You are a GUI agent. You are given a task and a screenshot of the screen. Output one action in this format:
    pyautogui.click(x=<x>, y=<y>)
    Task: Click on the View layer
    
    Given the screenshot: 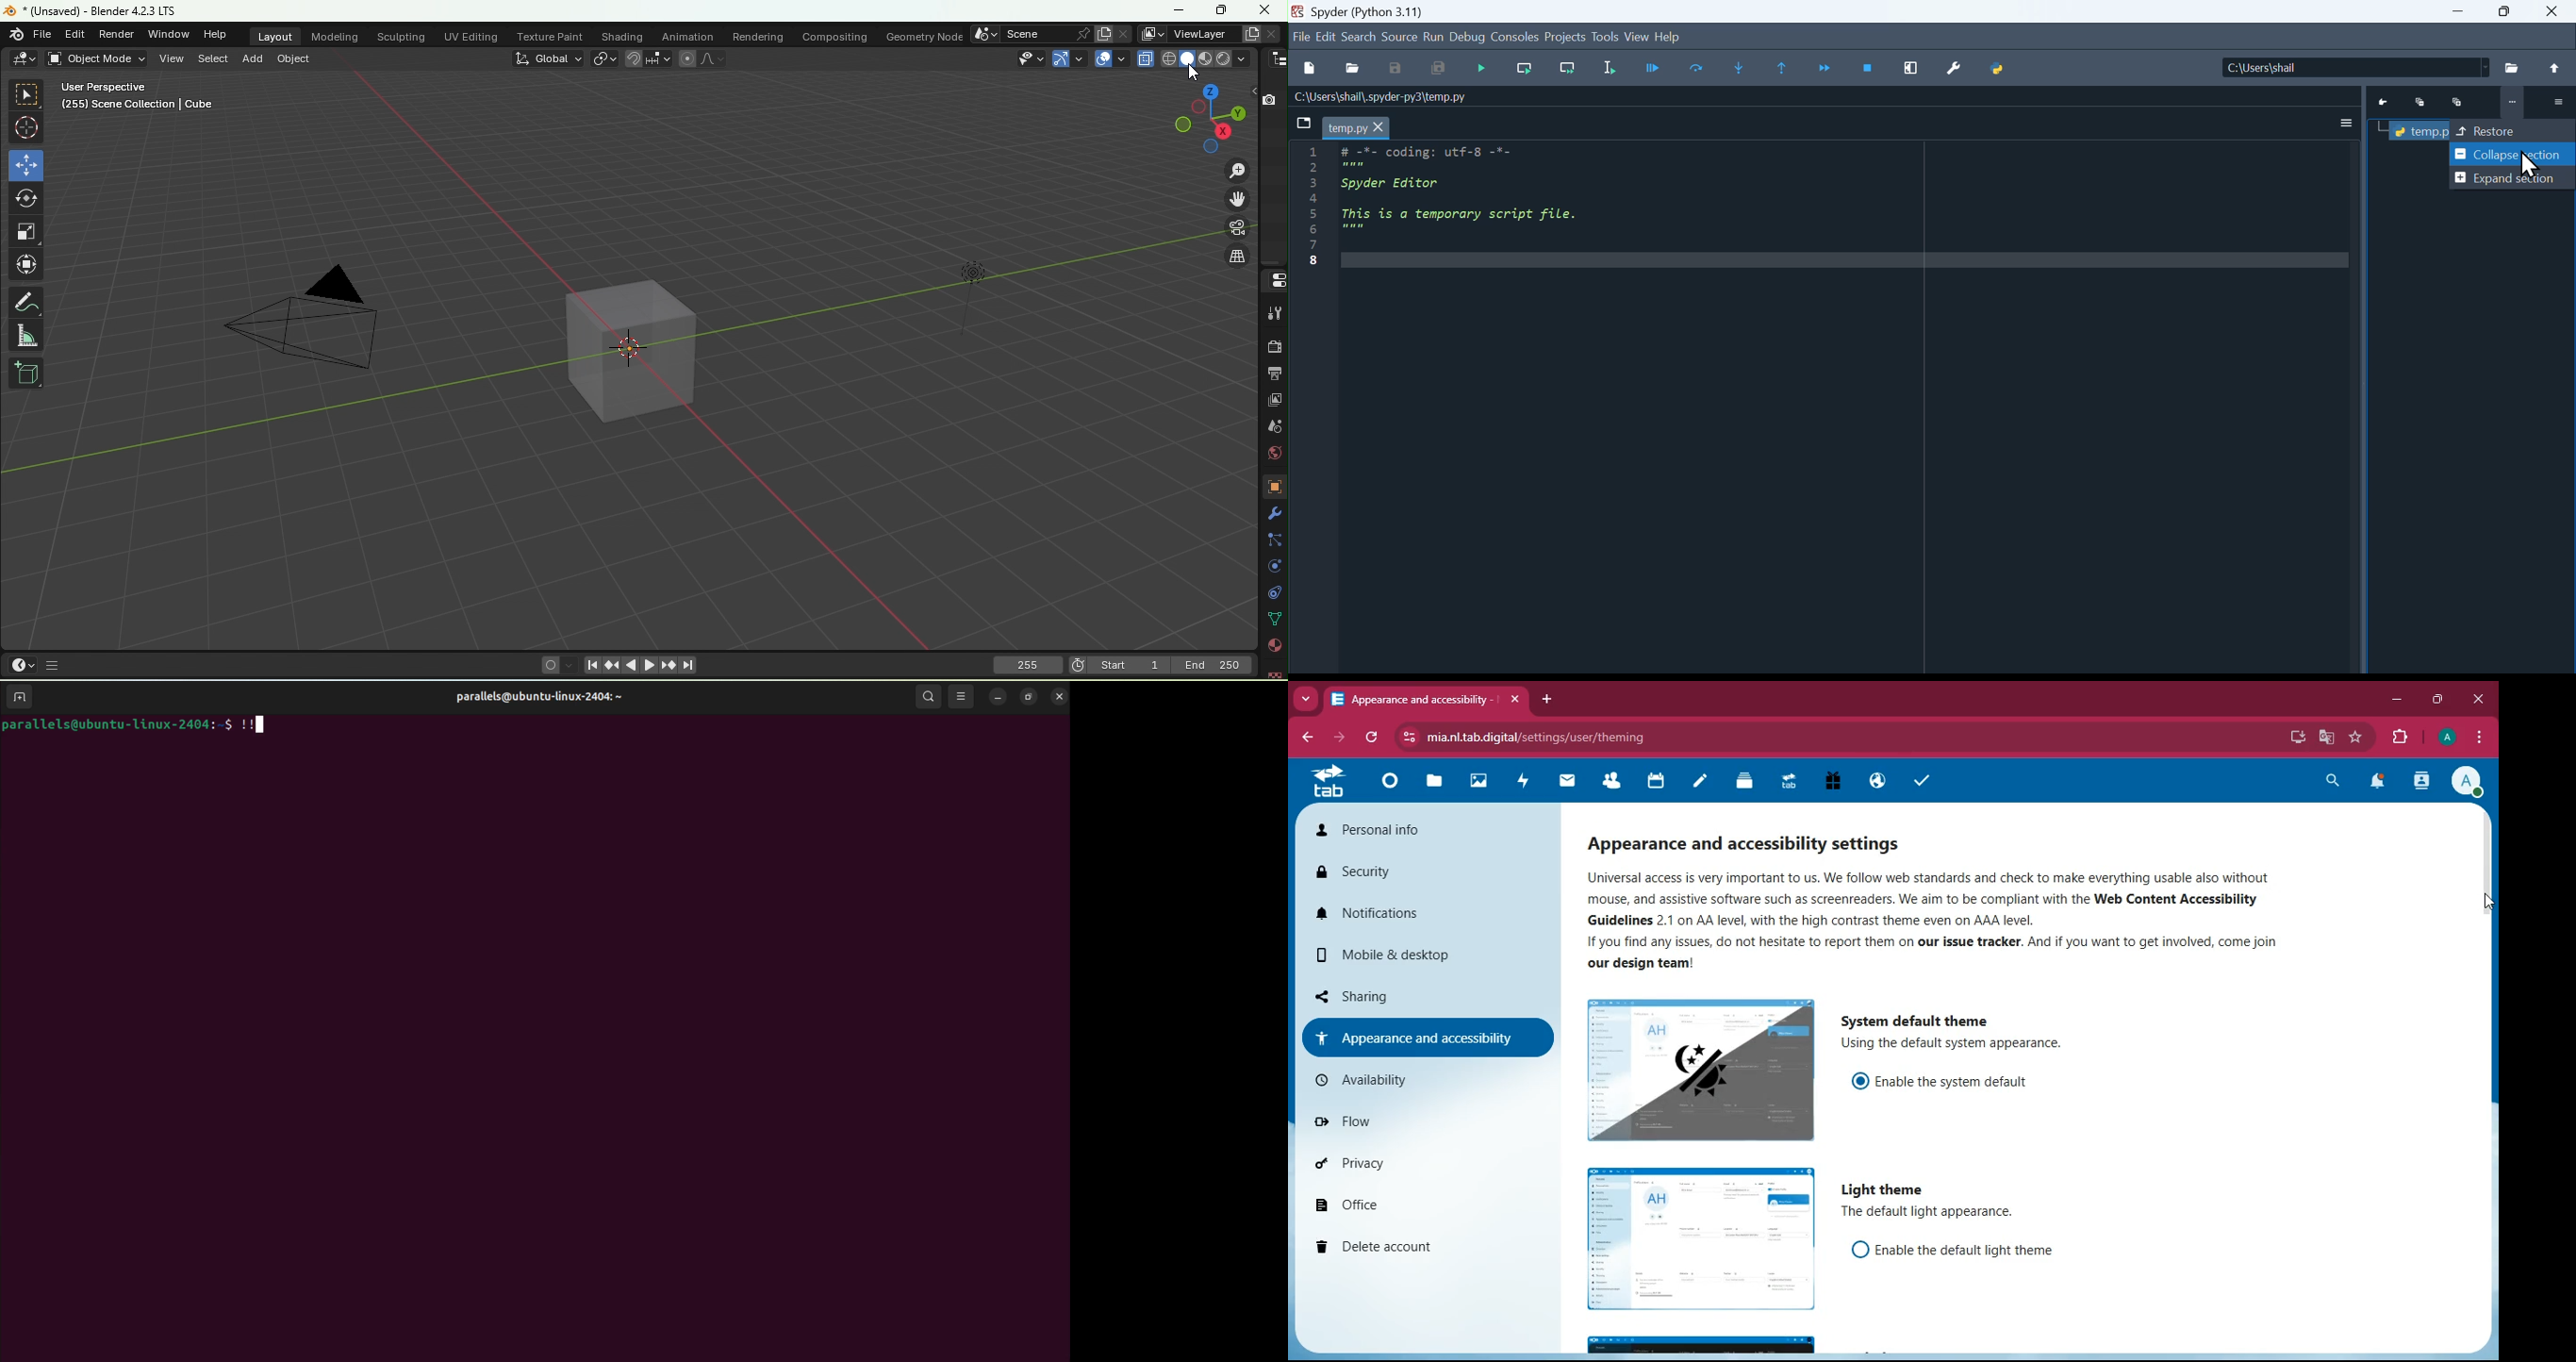 What is the action you would take?
    pyautogui.click(x=1277, y=402)
    